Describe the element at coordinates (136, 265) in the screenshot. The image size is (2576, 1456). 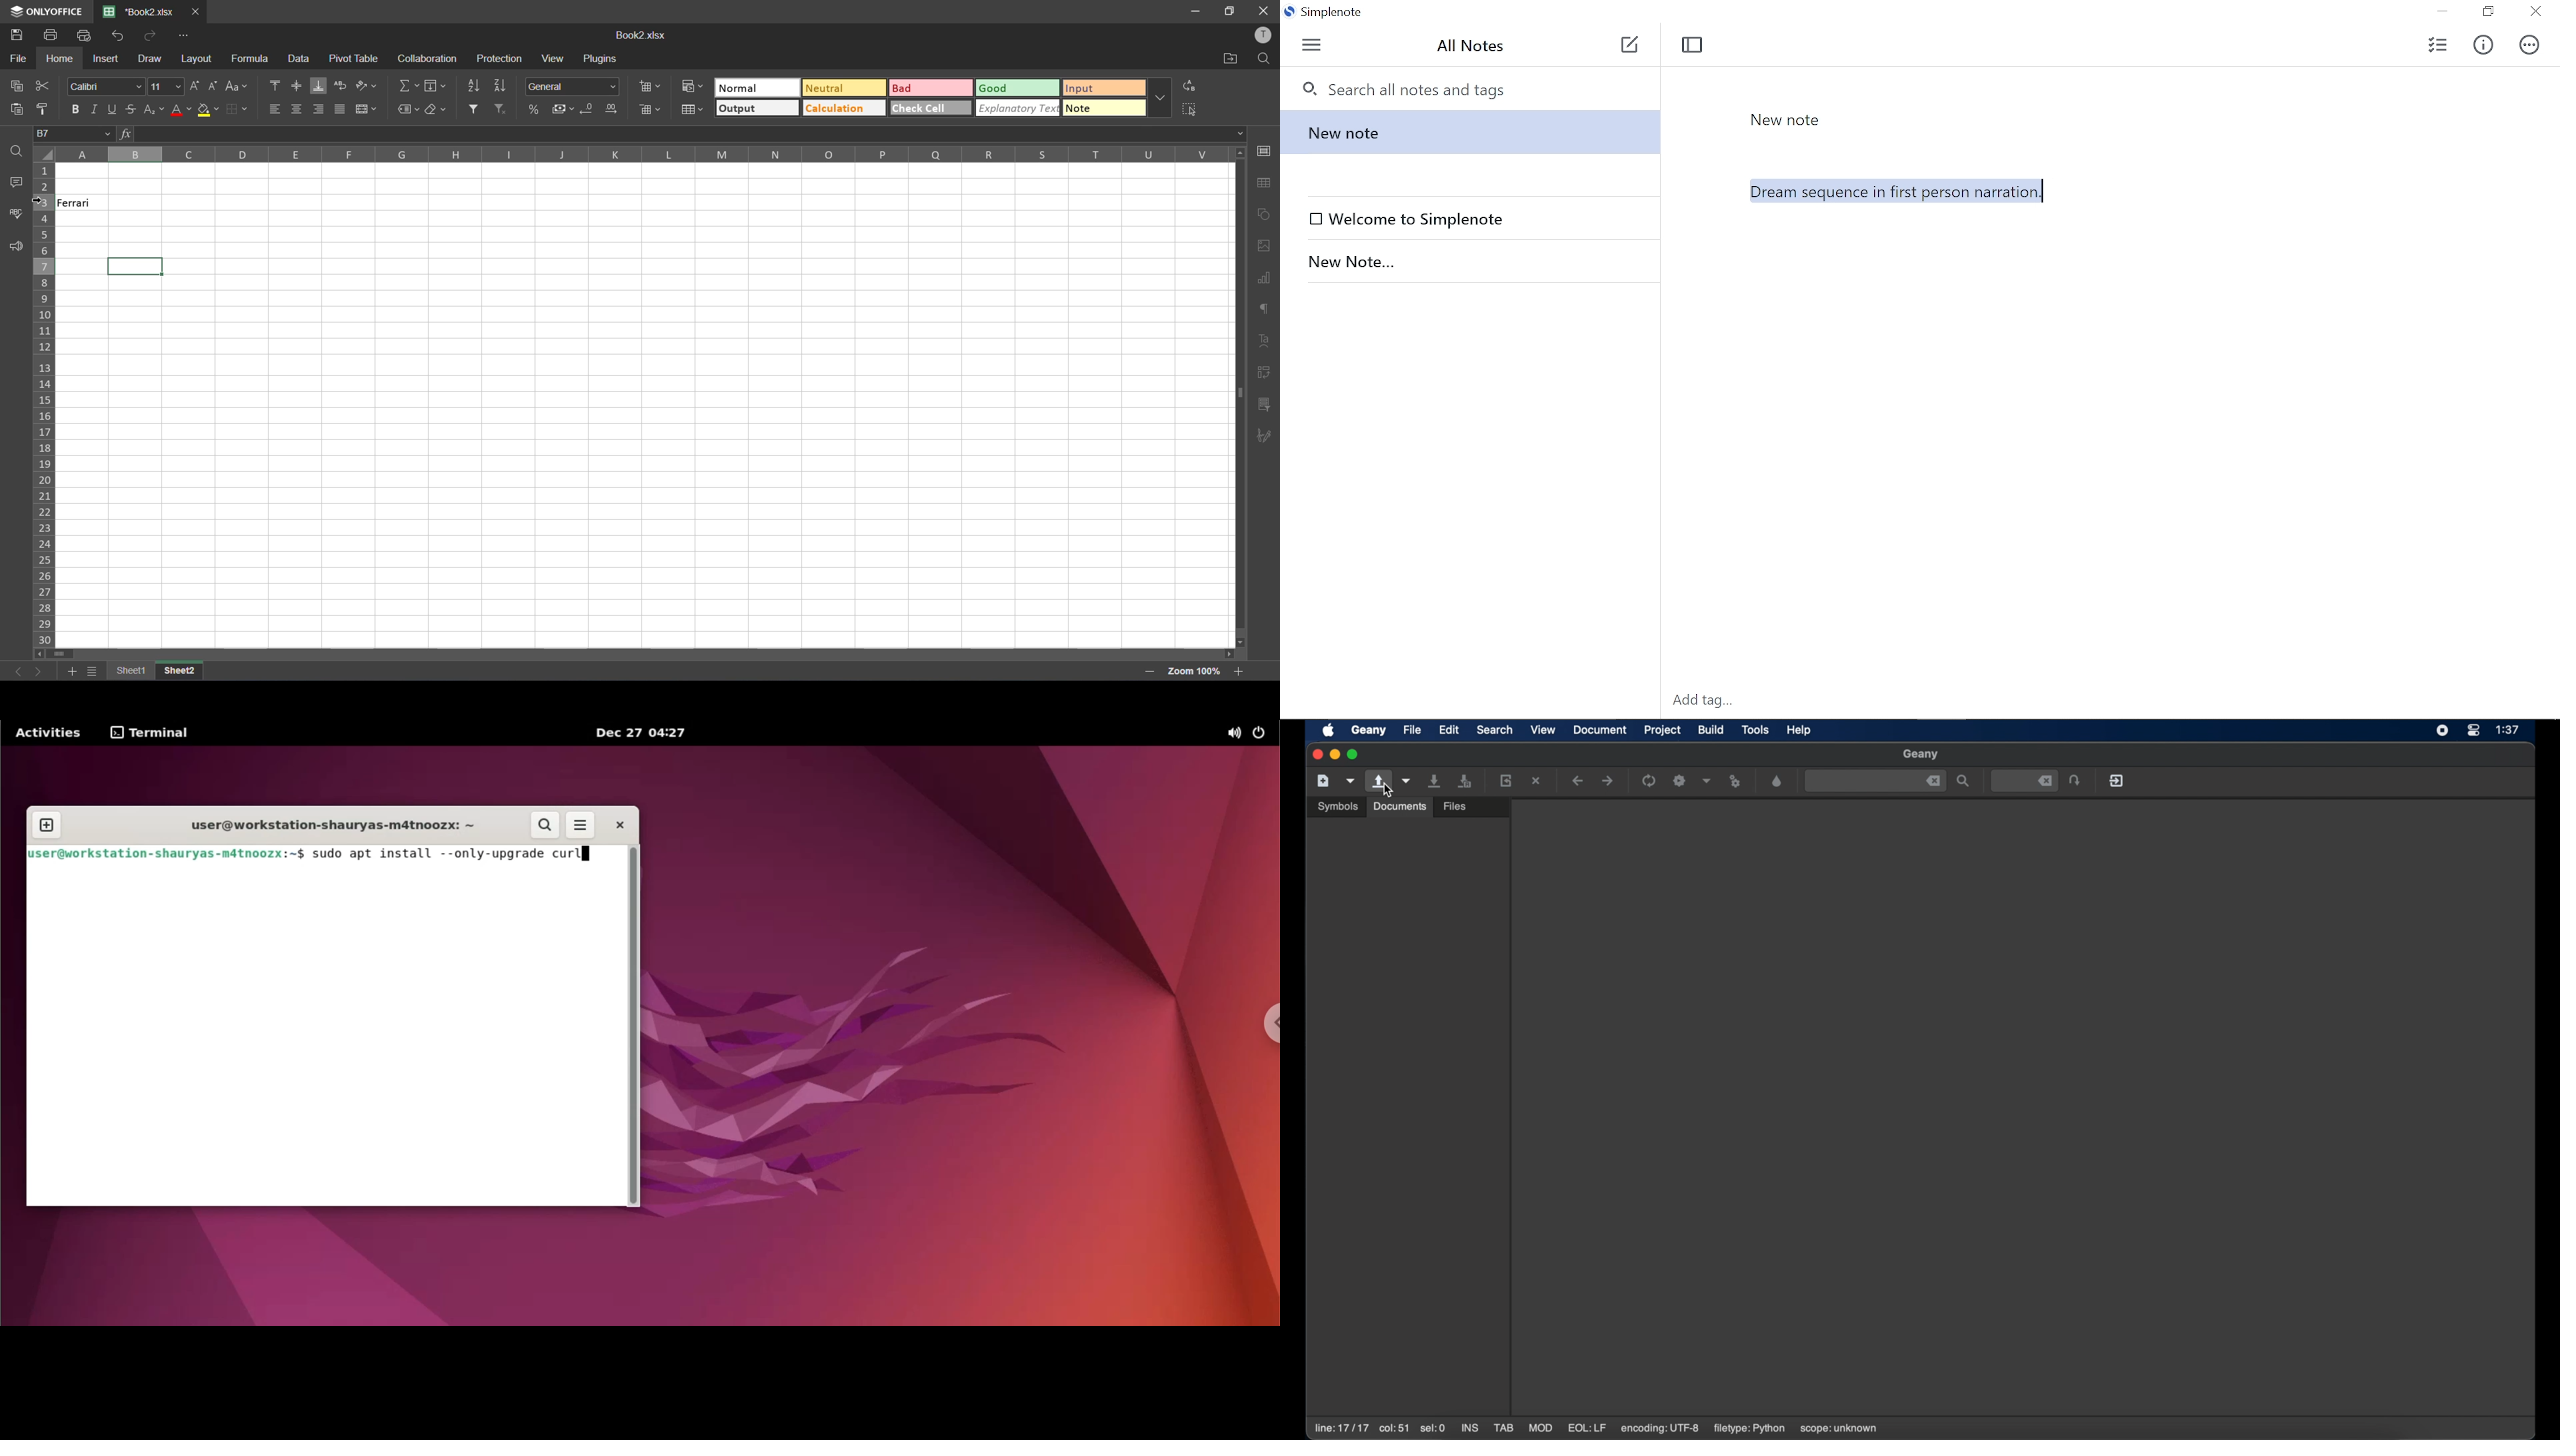
I see `Selected cell` at that location.